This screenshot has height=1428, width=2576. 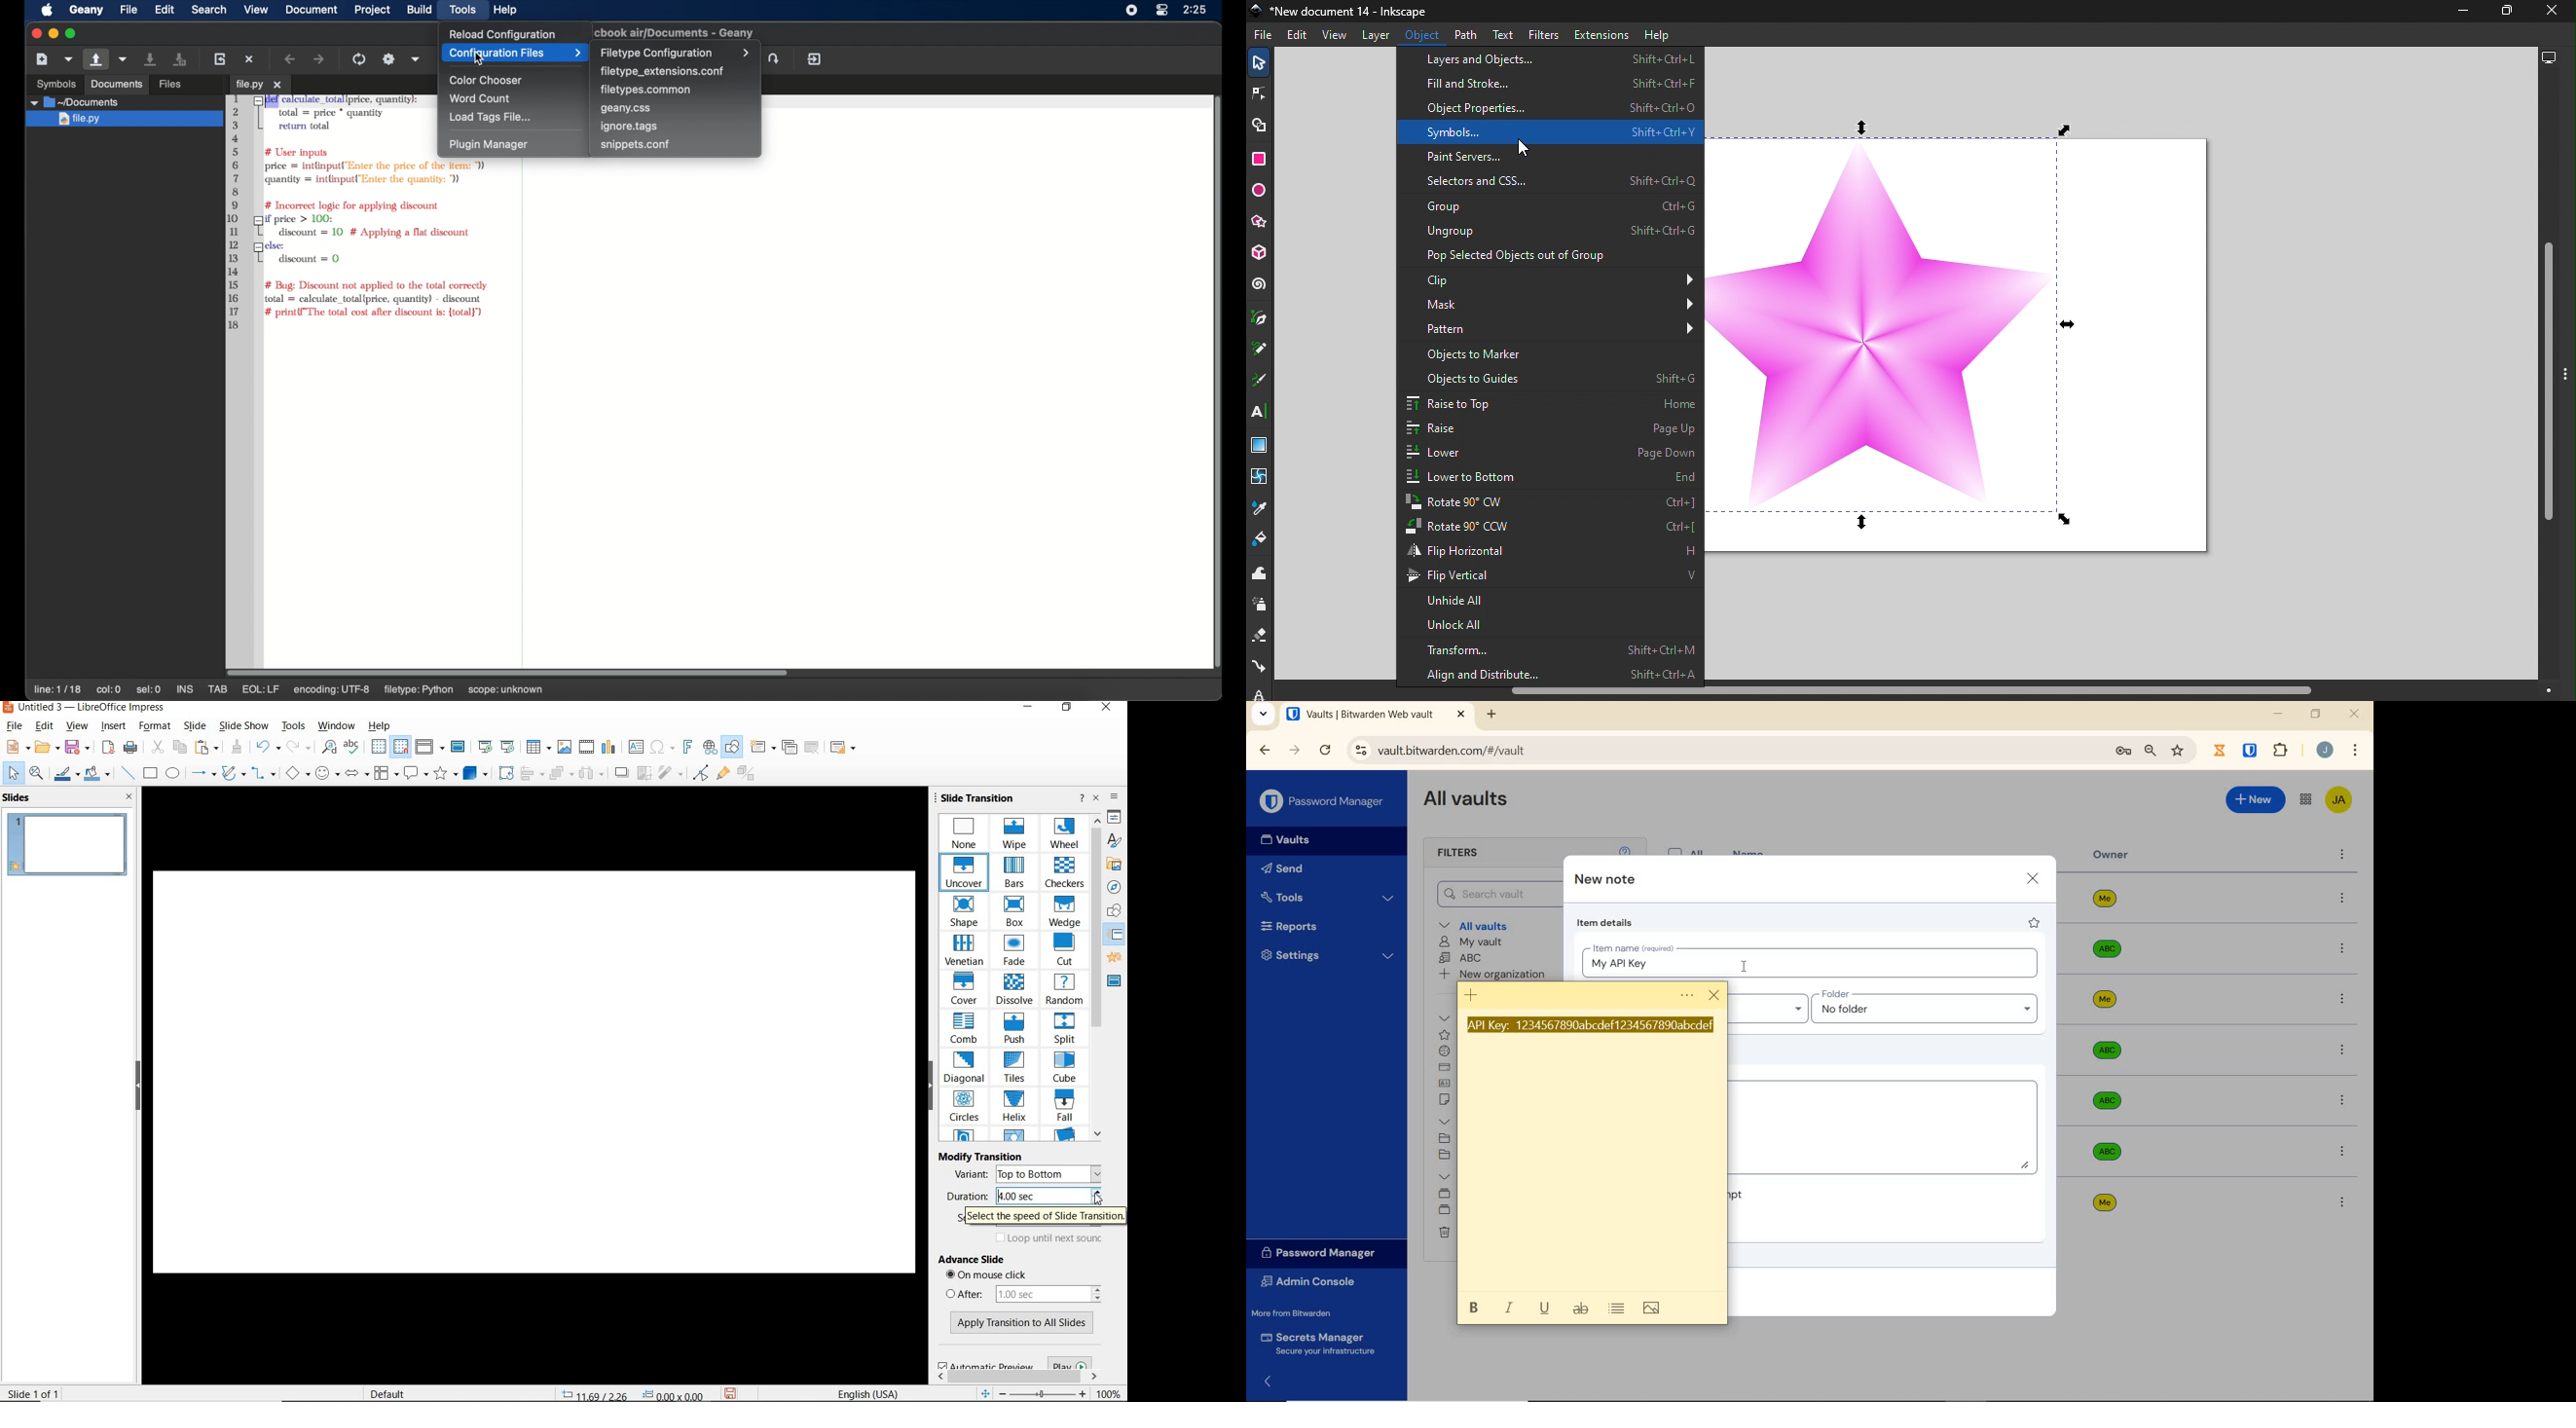 I want to click on INSERT CHART, so click(x=610, y=747).